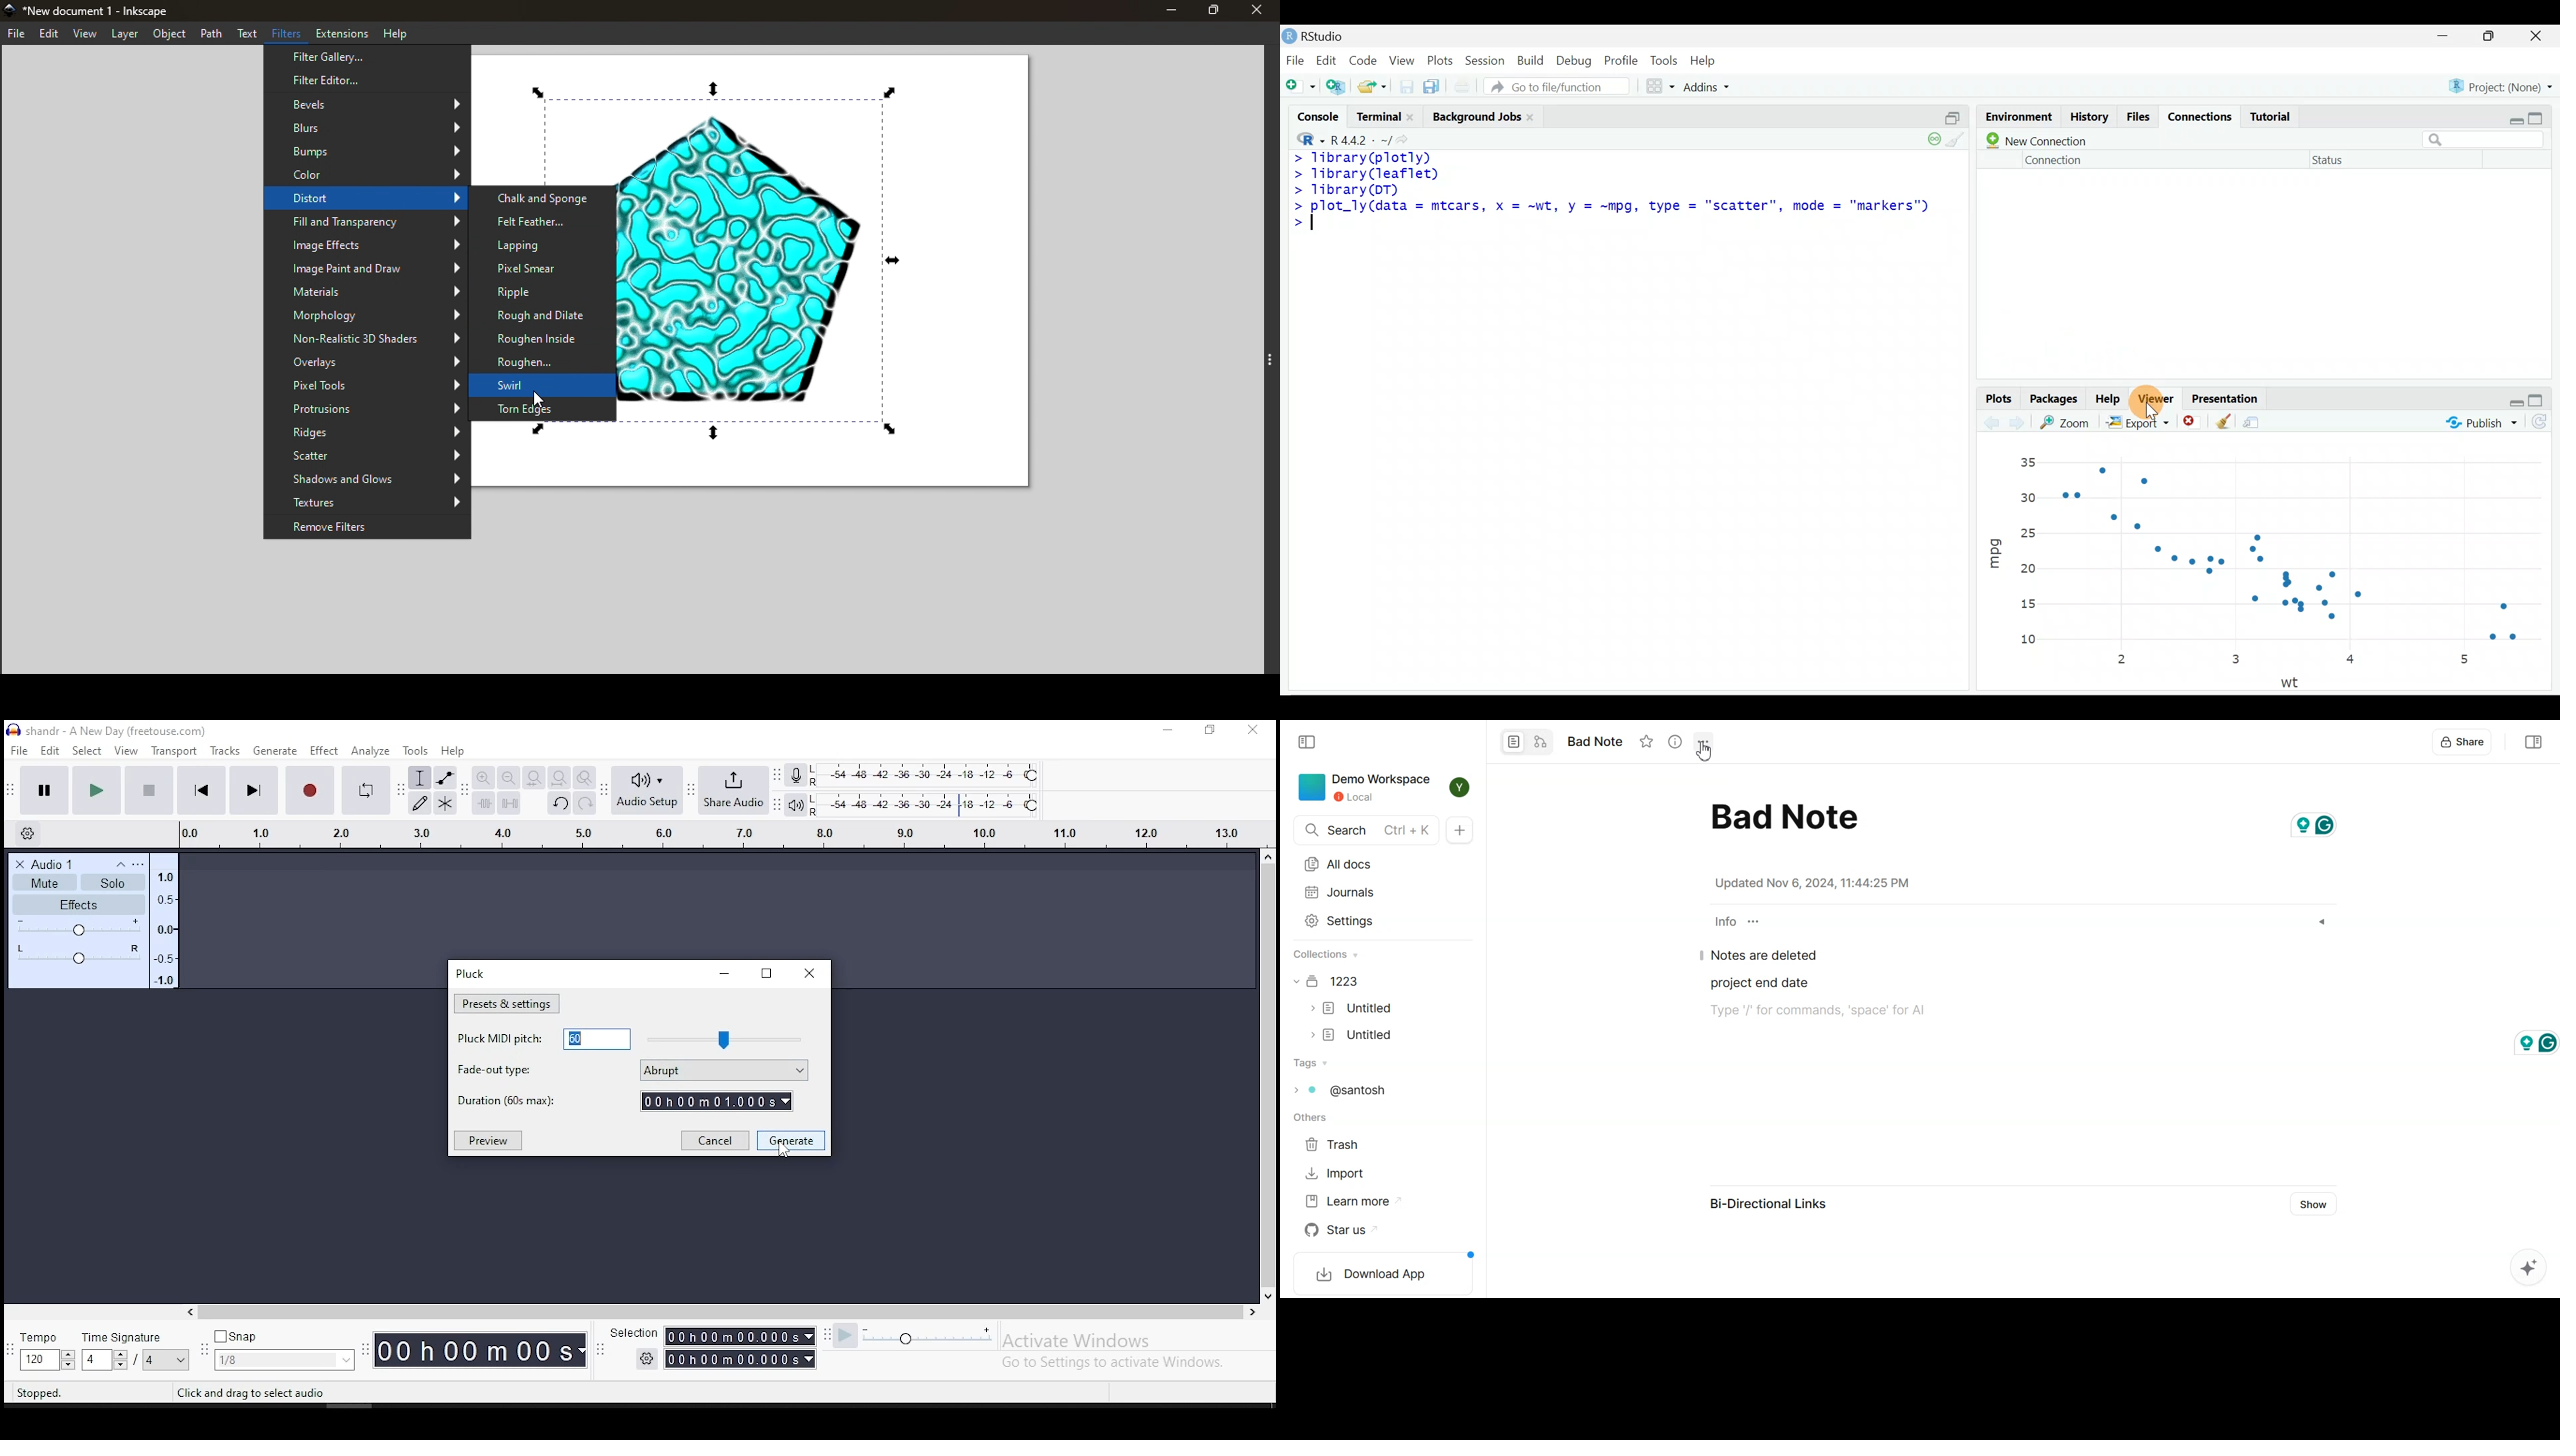 Image resolution: width=2576 pixels, height=1456 pixels. I want to click on maximize, so click(2539, 399).